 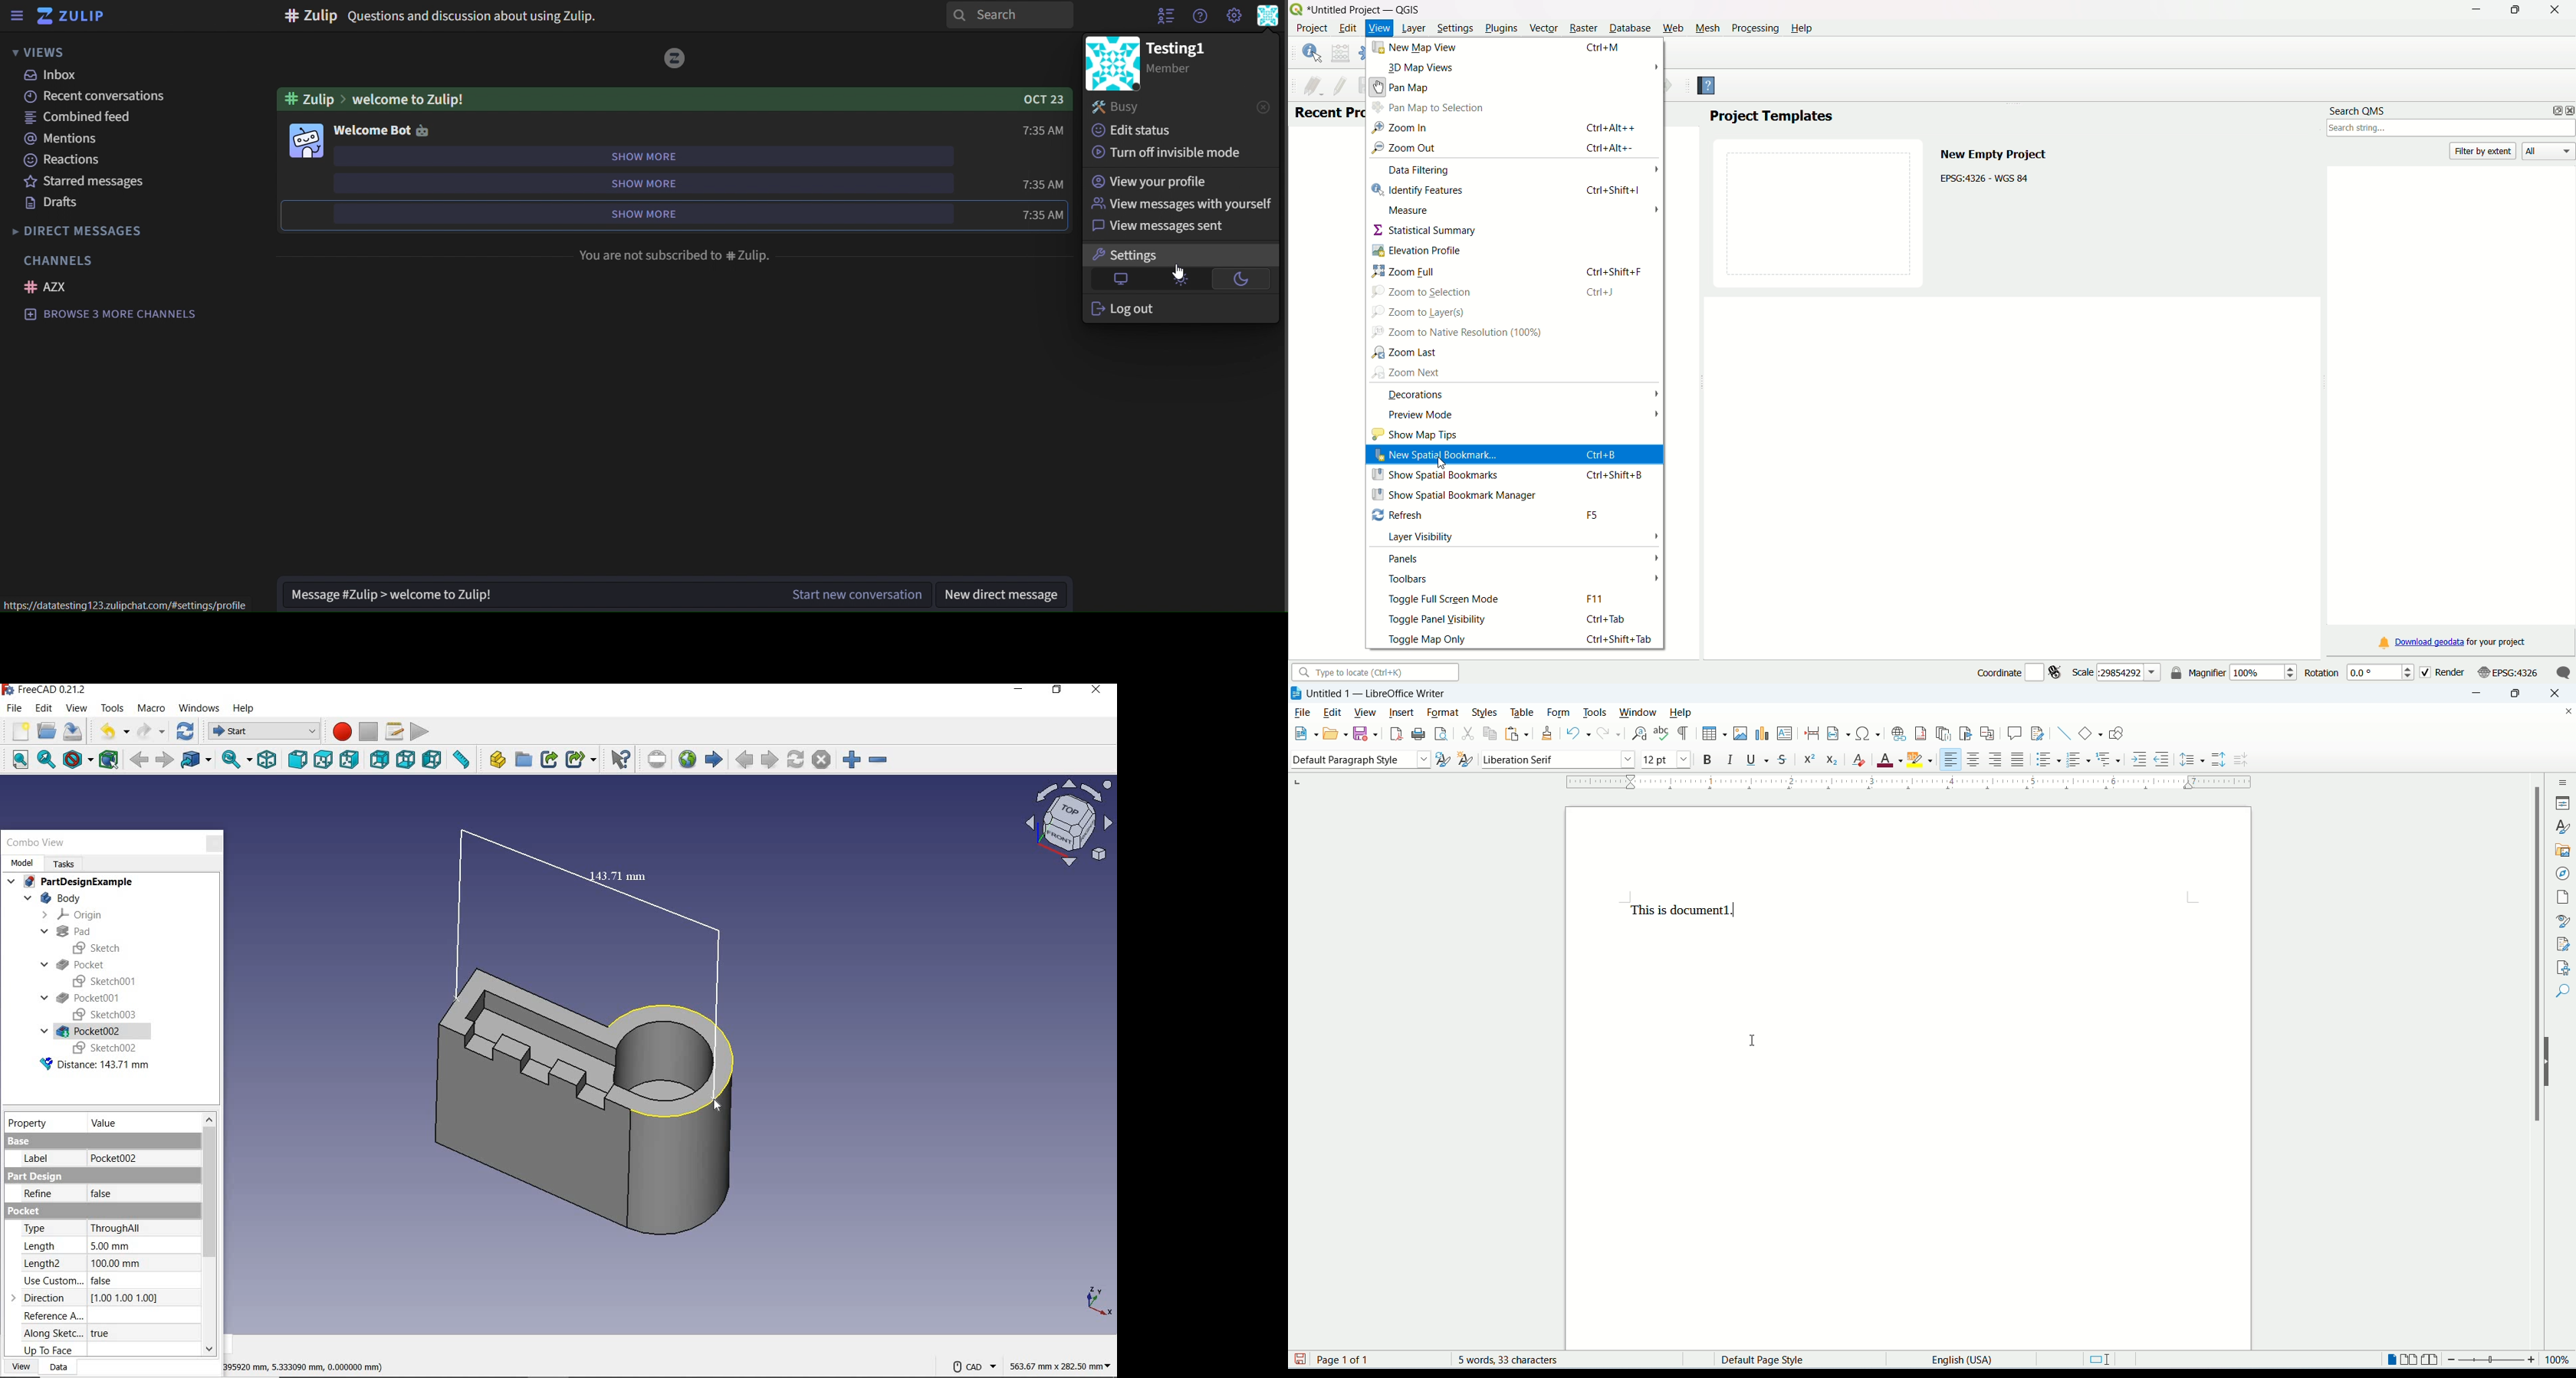 What do you see at coordinates (1162, 16) in the screenshot?
I see `hide user list` at bounding box center [1162, 16].